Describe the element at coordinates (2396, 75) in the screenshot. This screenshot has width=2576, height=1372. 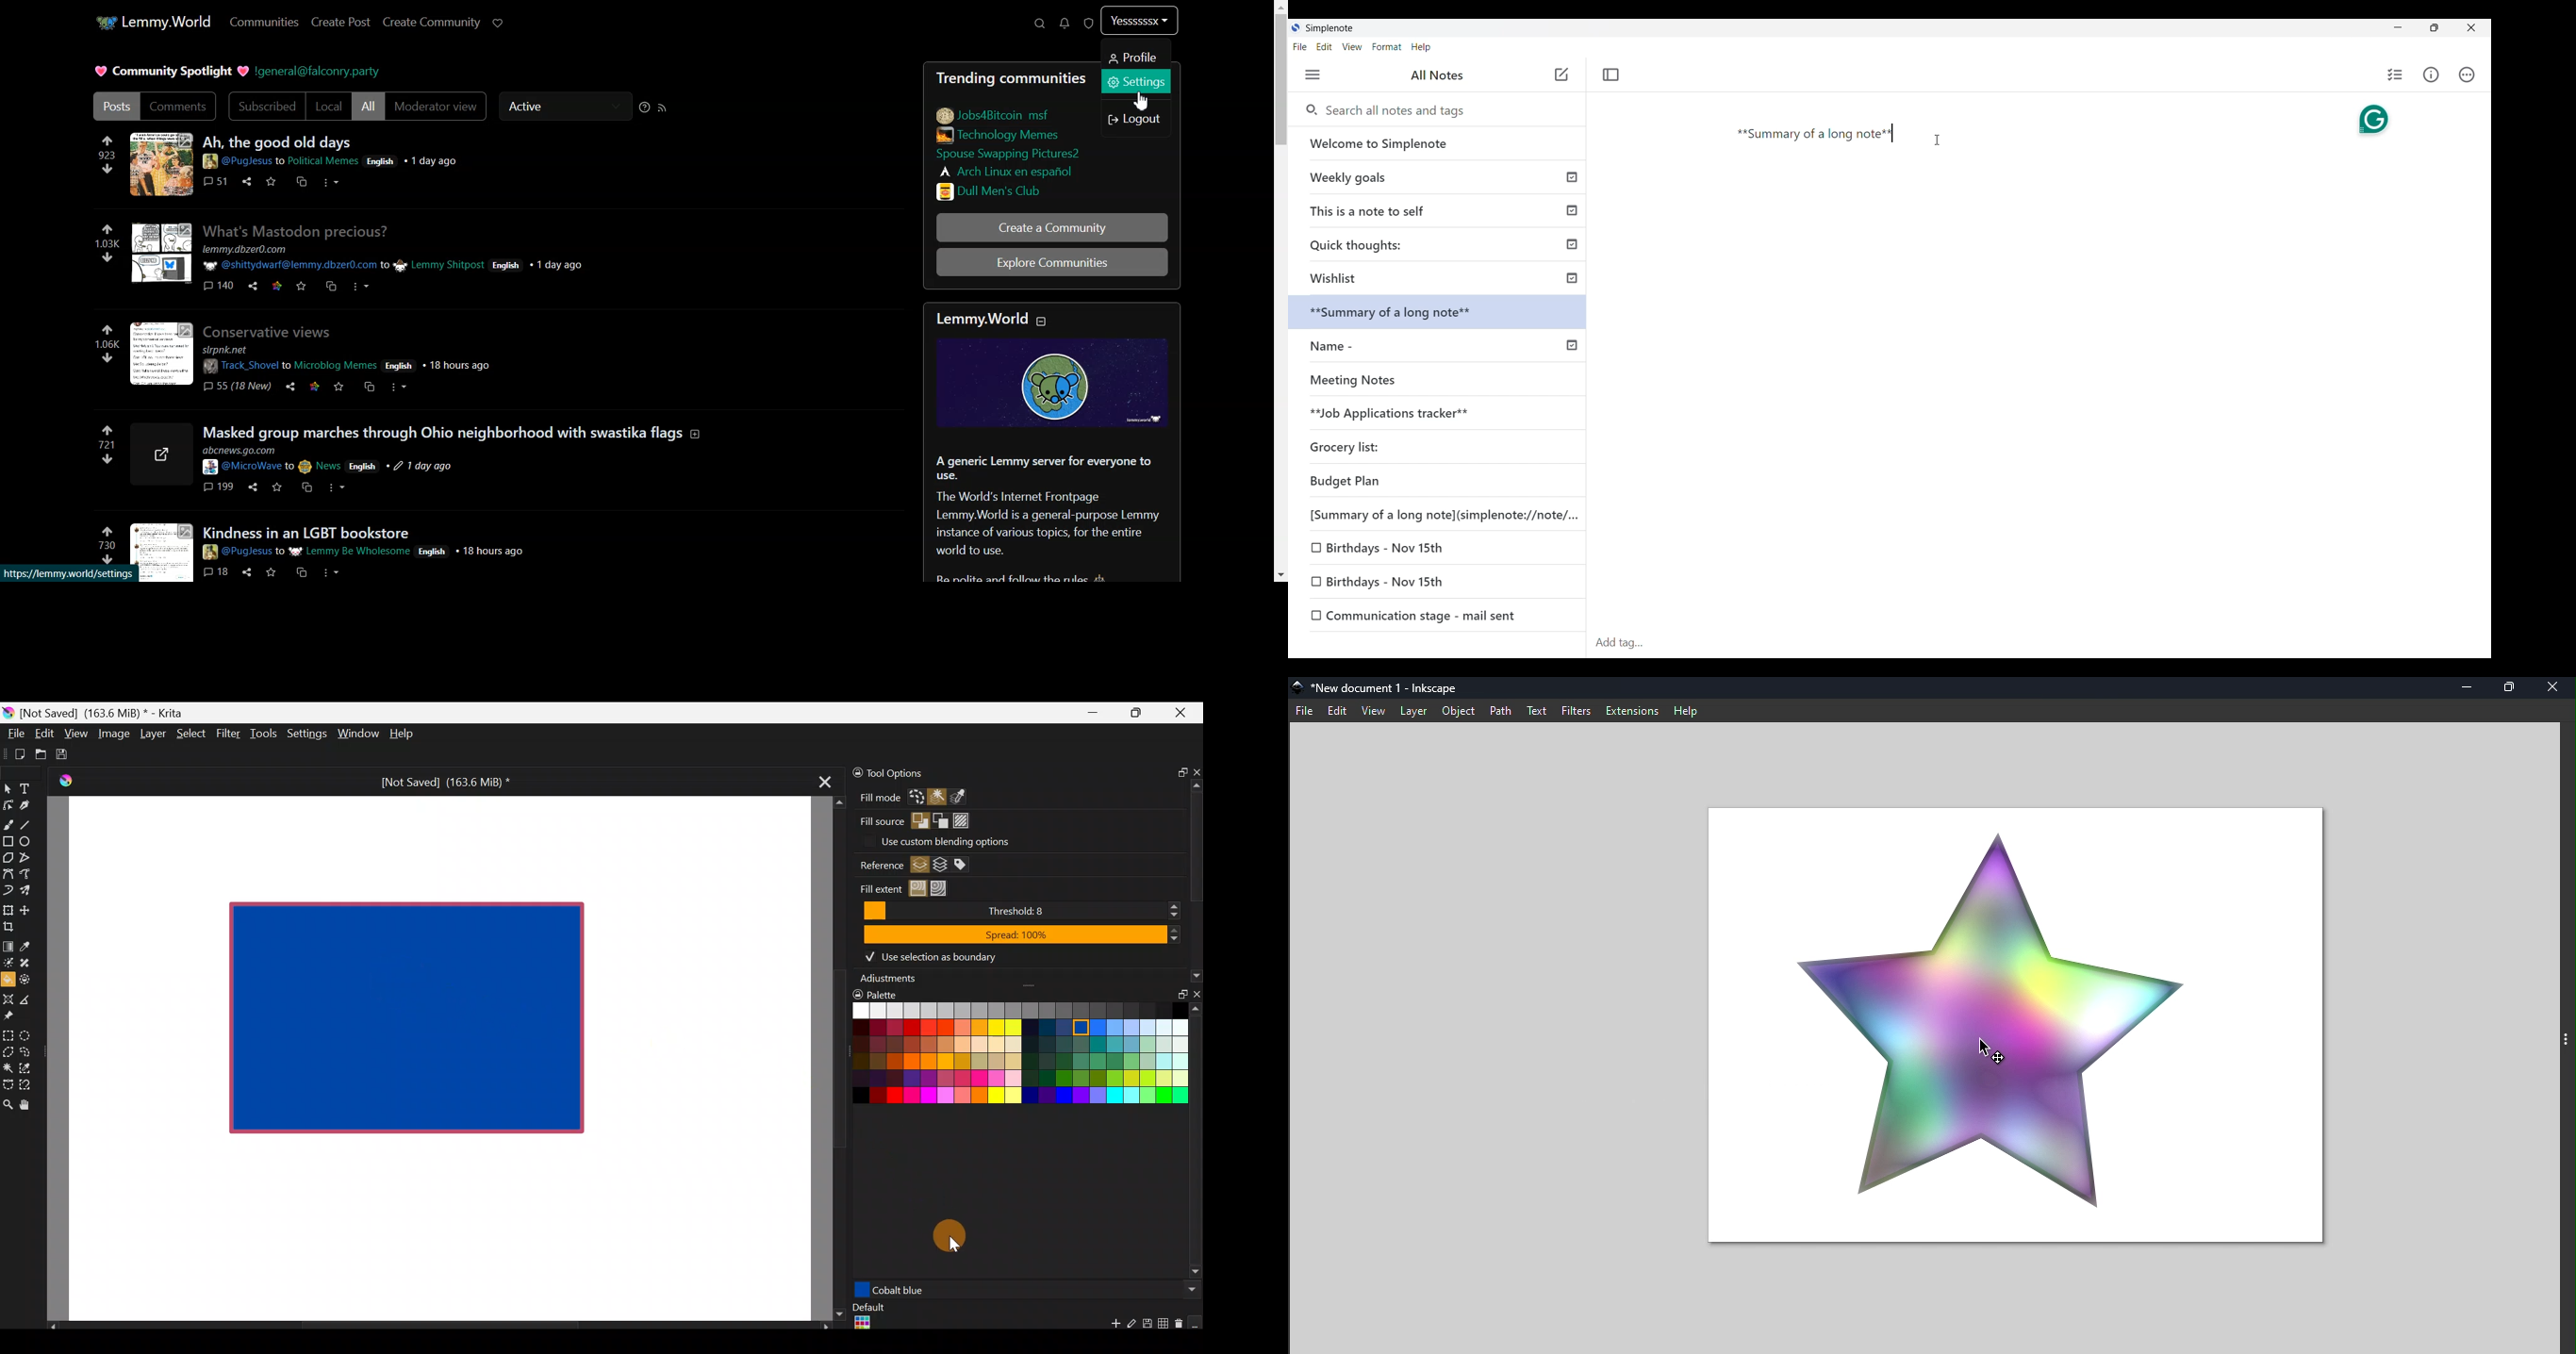
I see `Insert checklist` at that location.